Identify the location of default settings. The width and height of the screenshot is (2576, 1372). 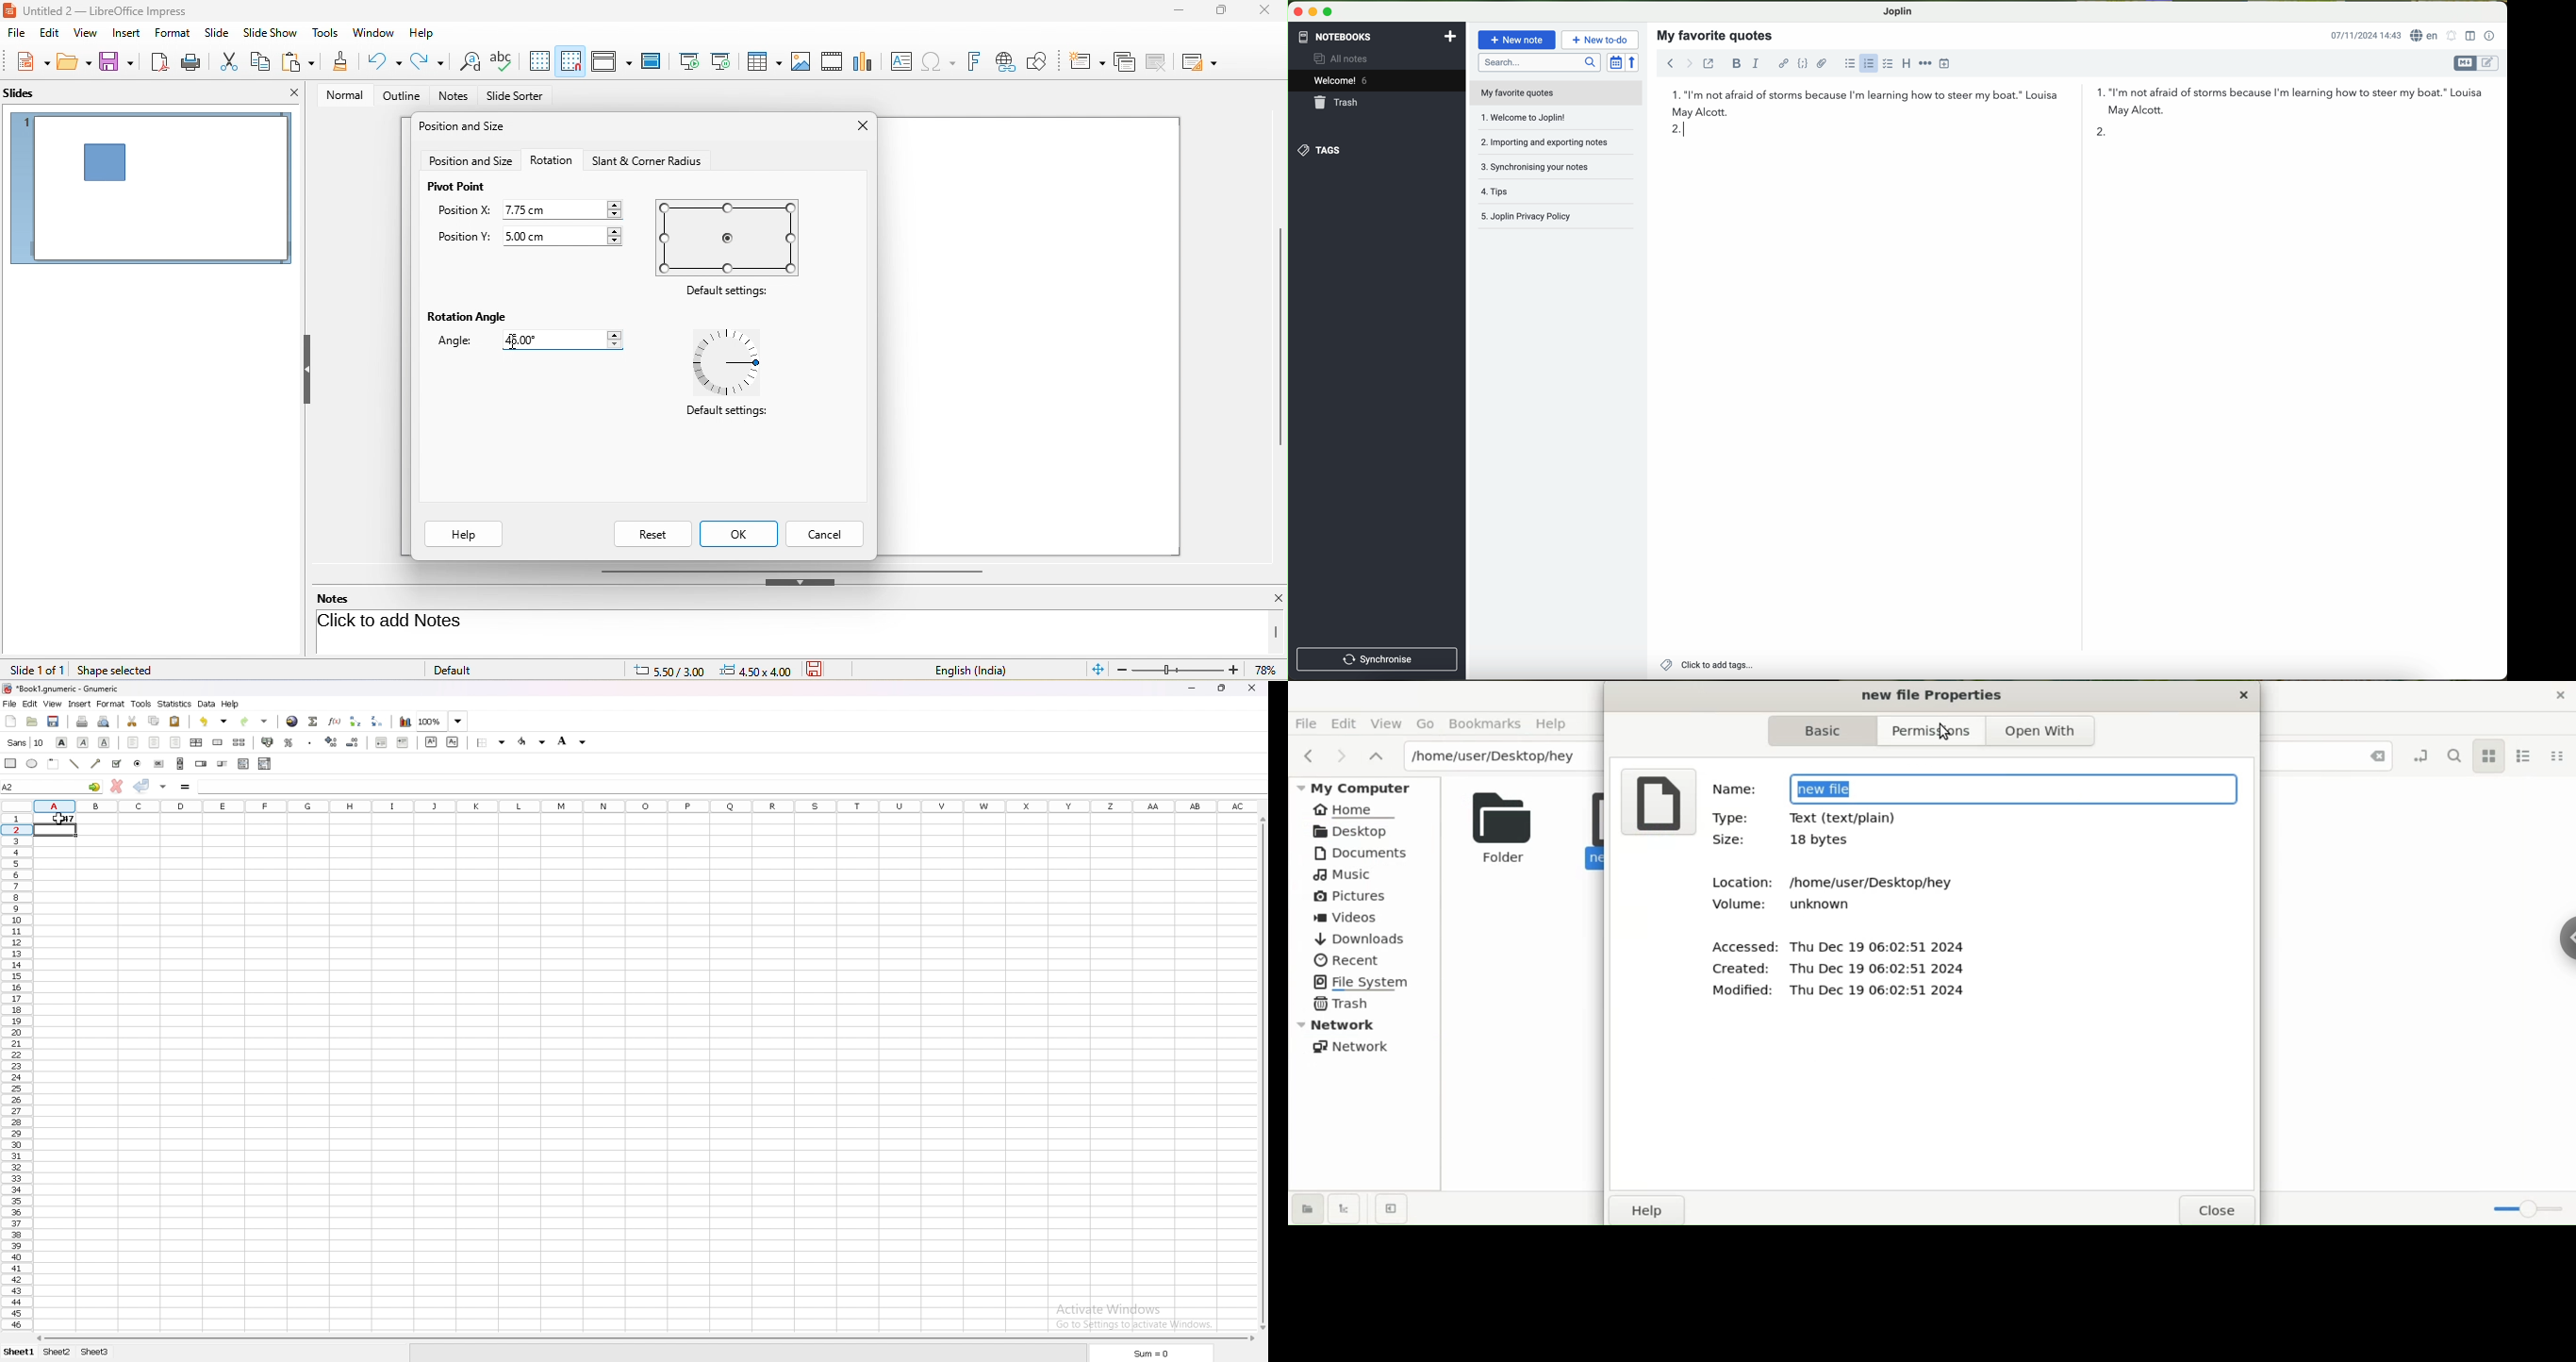
(731, 292).